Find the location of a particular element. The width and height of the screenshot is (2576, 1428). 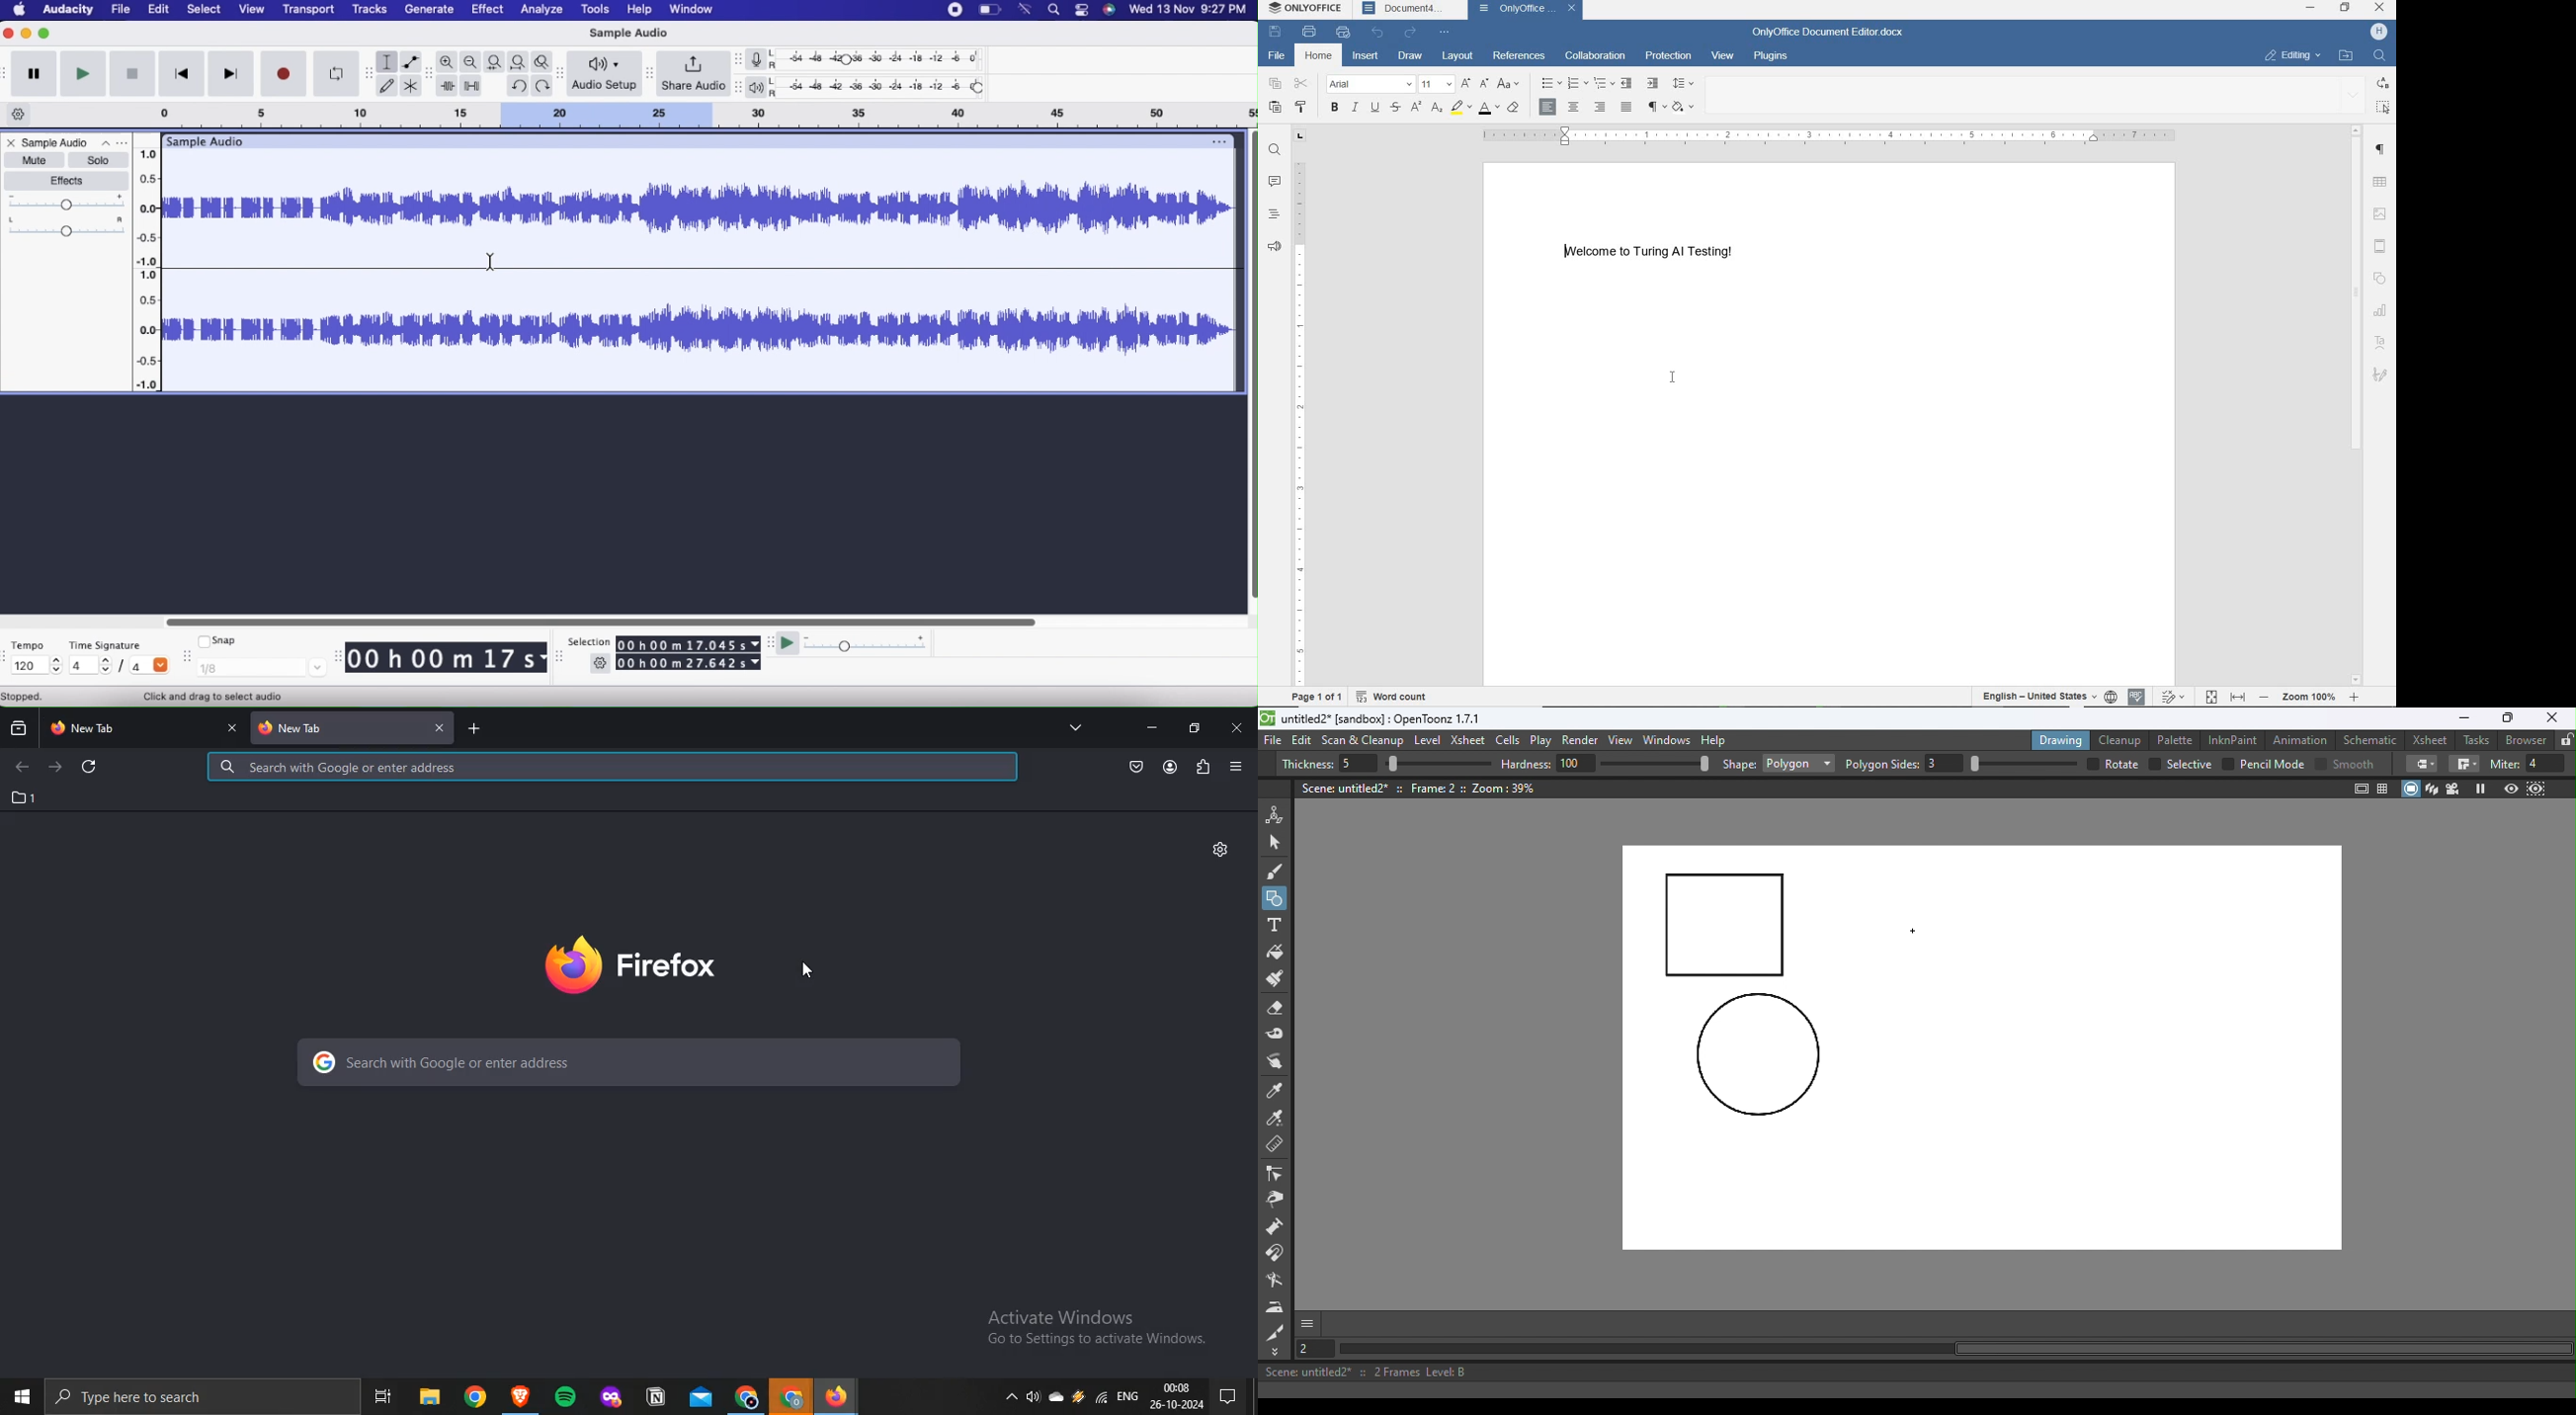

move toolbar is located at coordinates (560, 657).